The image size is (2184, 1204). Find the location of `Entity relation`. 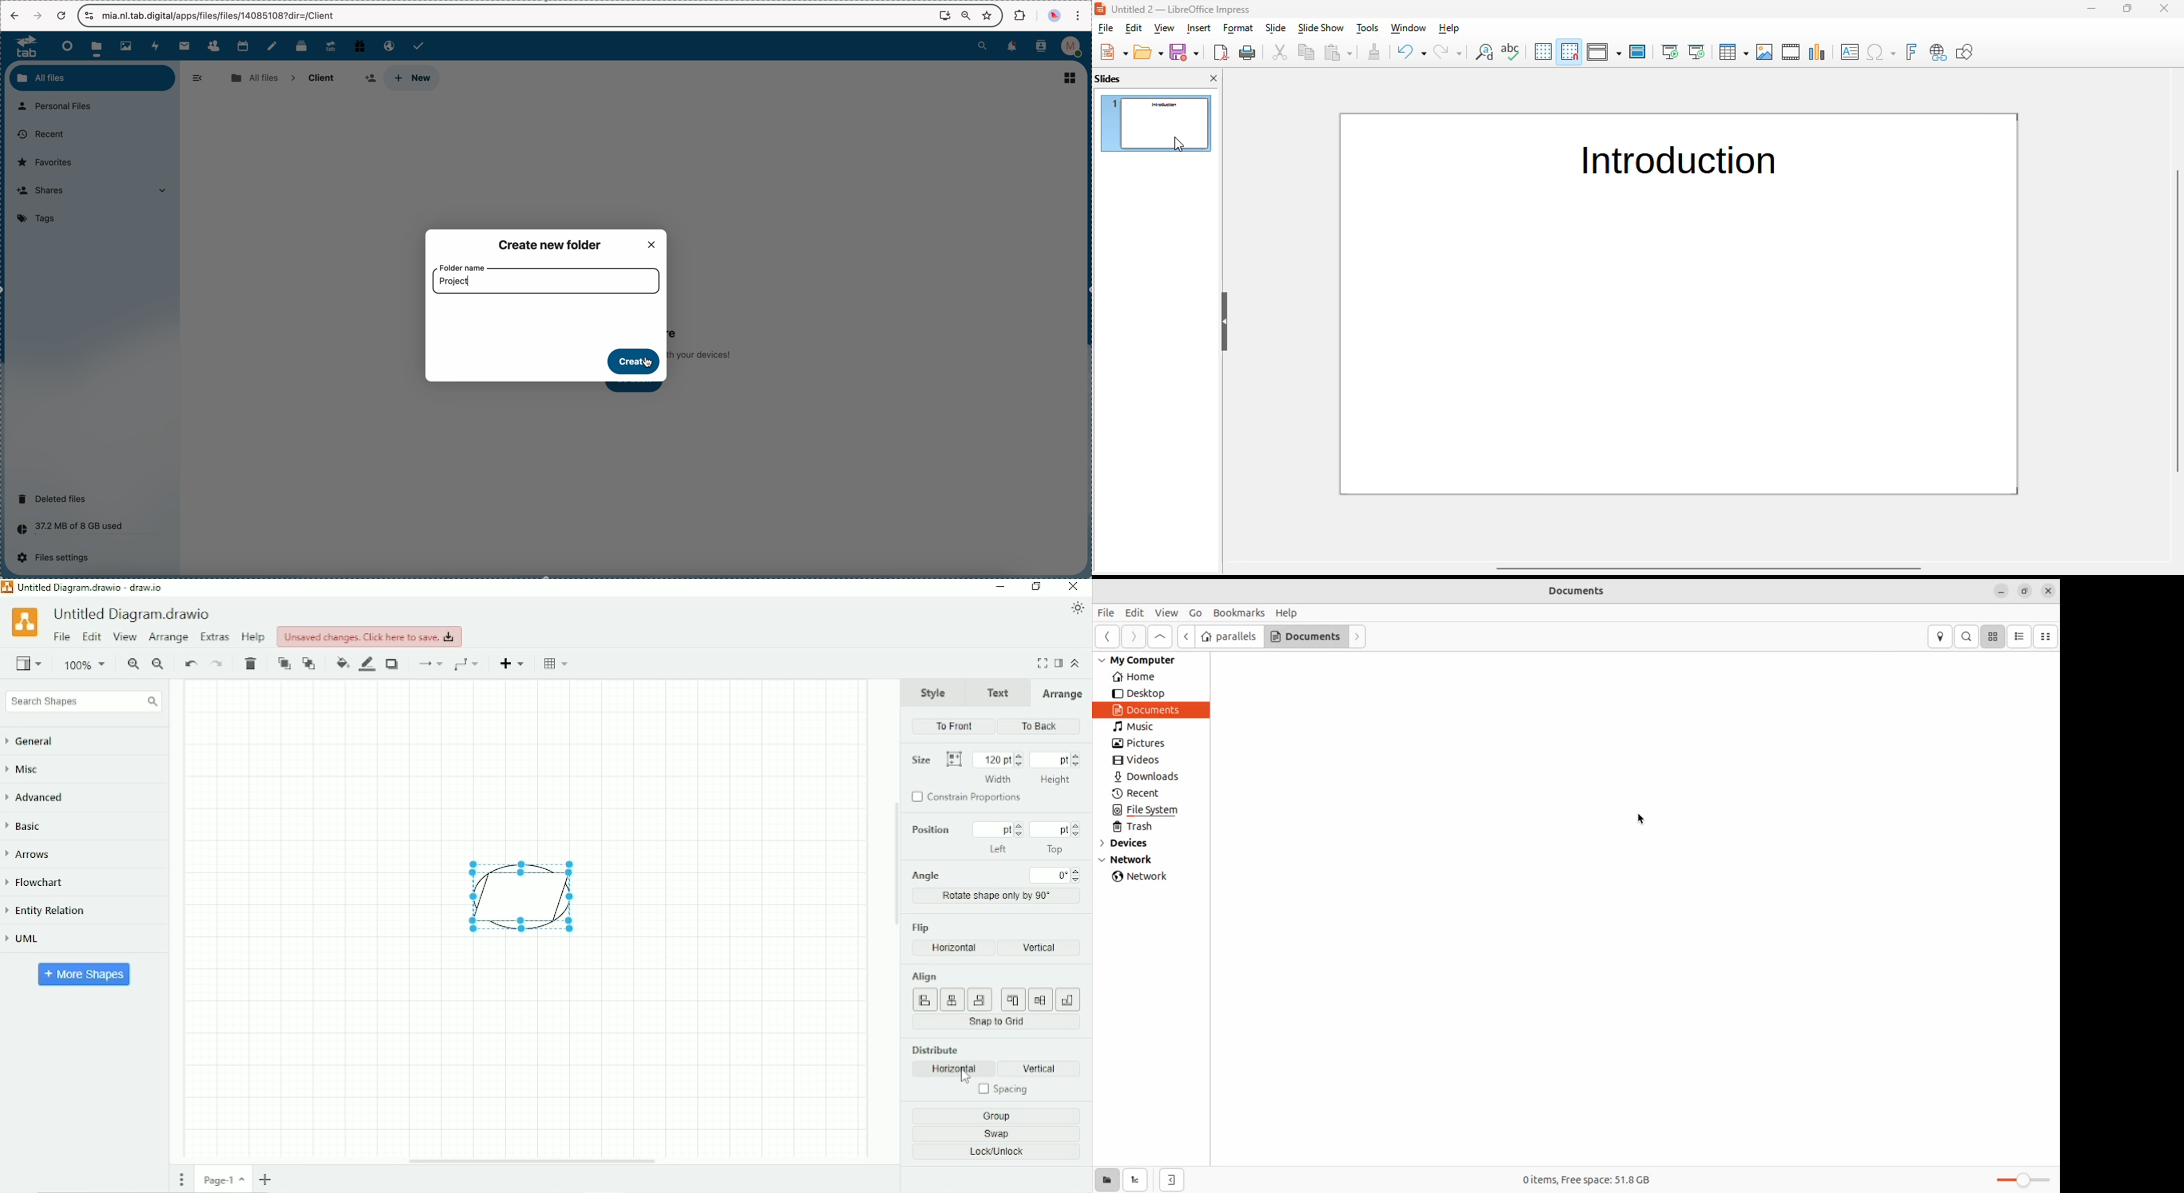

Entity relation is located at coordinates (55, 911).